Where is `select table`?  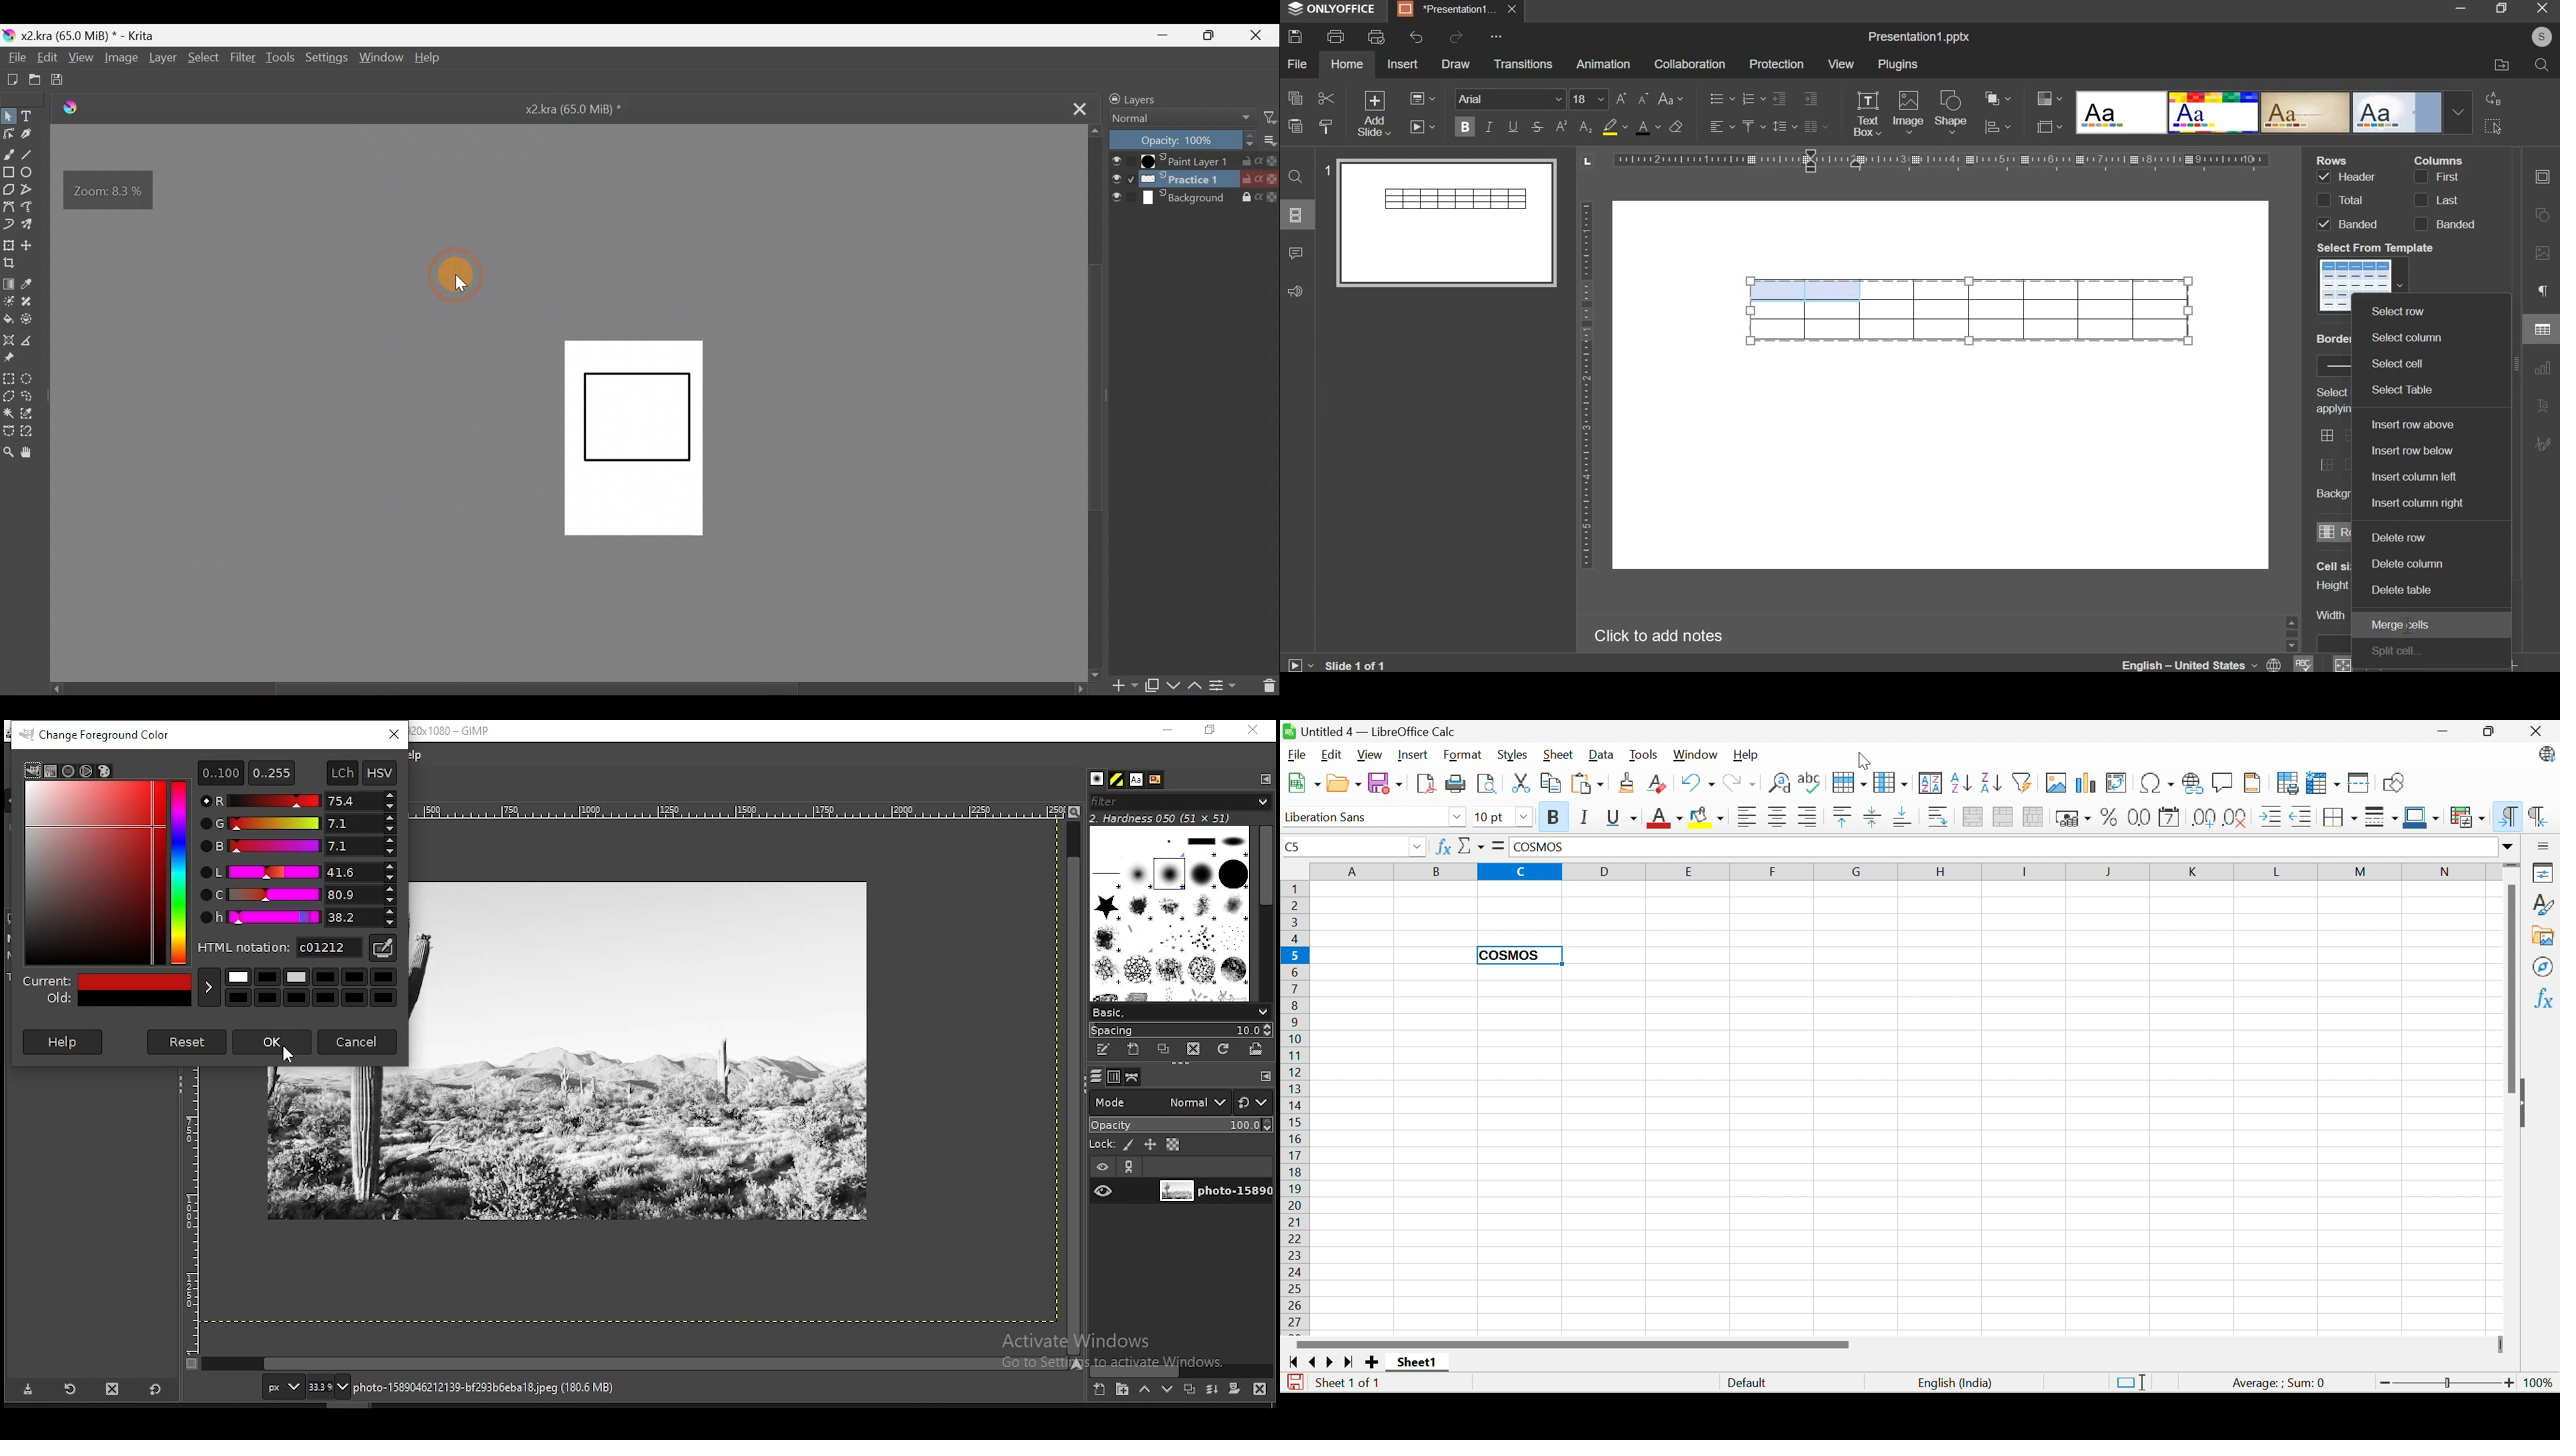
select table is located at coordinates (2403, 388).